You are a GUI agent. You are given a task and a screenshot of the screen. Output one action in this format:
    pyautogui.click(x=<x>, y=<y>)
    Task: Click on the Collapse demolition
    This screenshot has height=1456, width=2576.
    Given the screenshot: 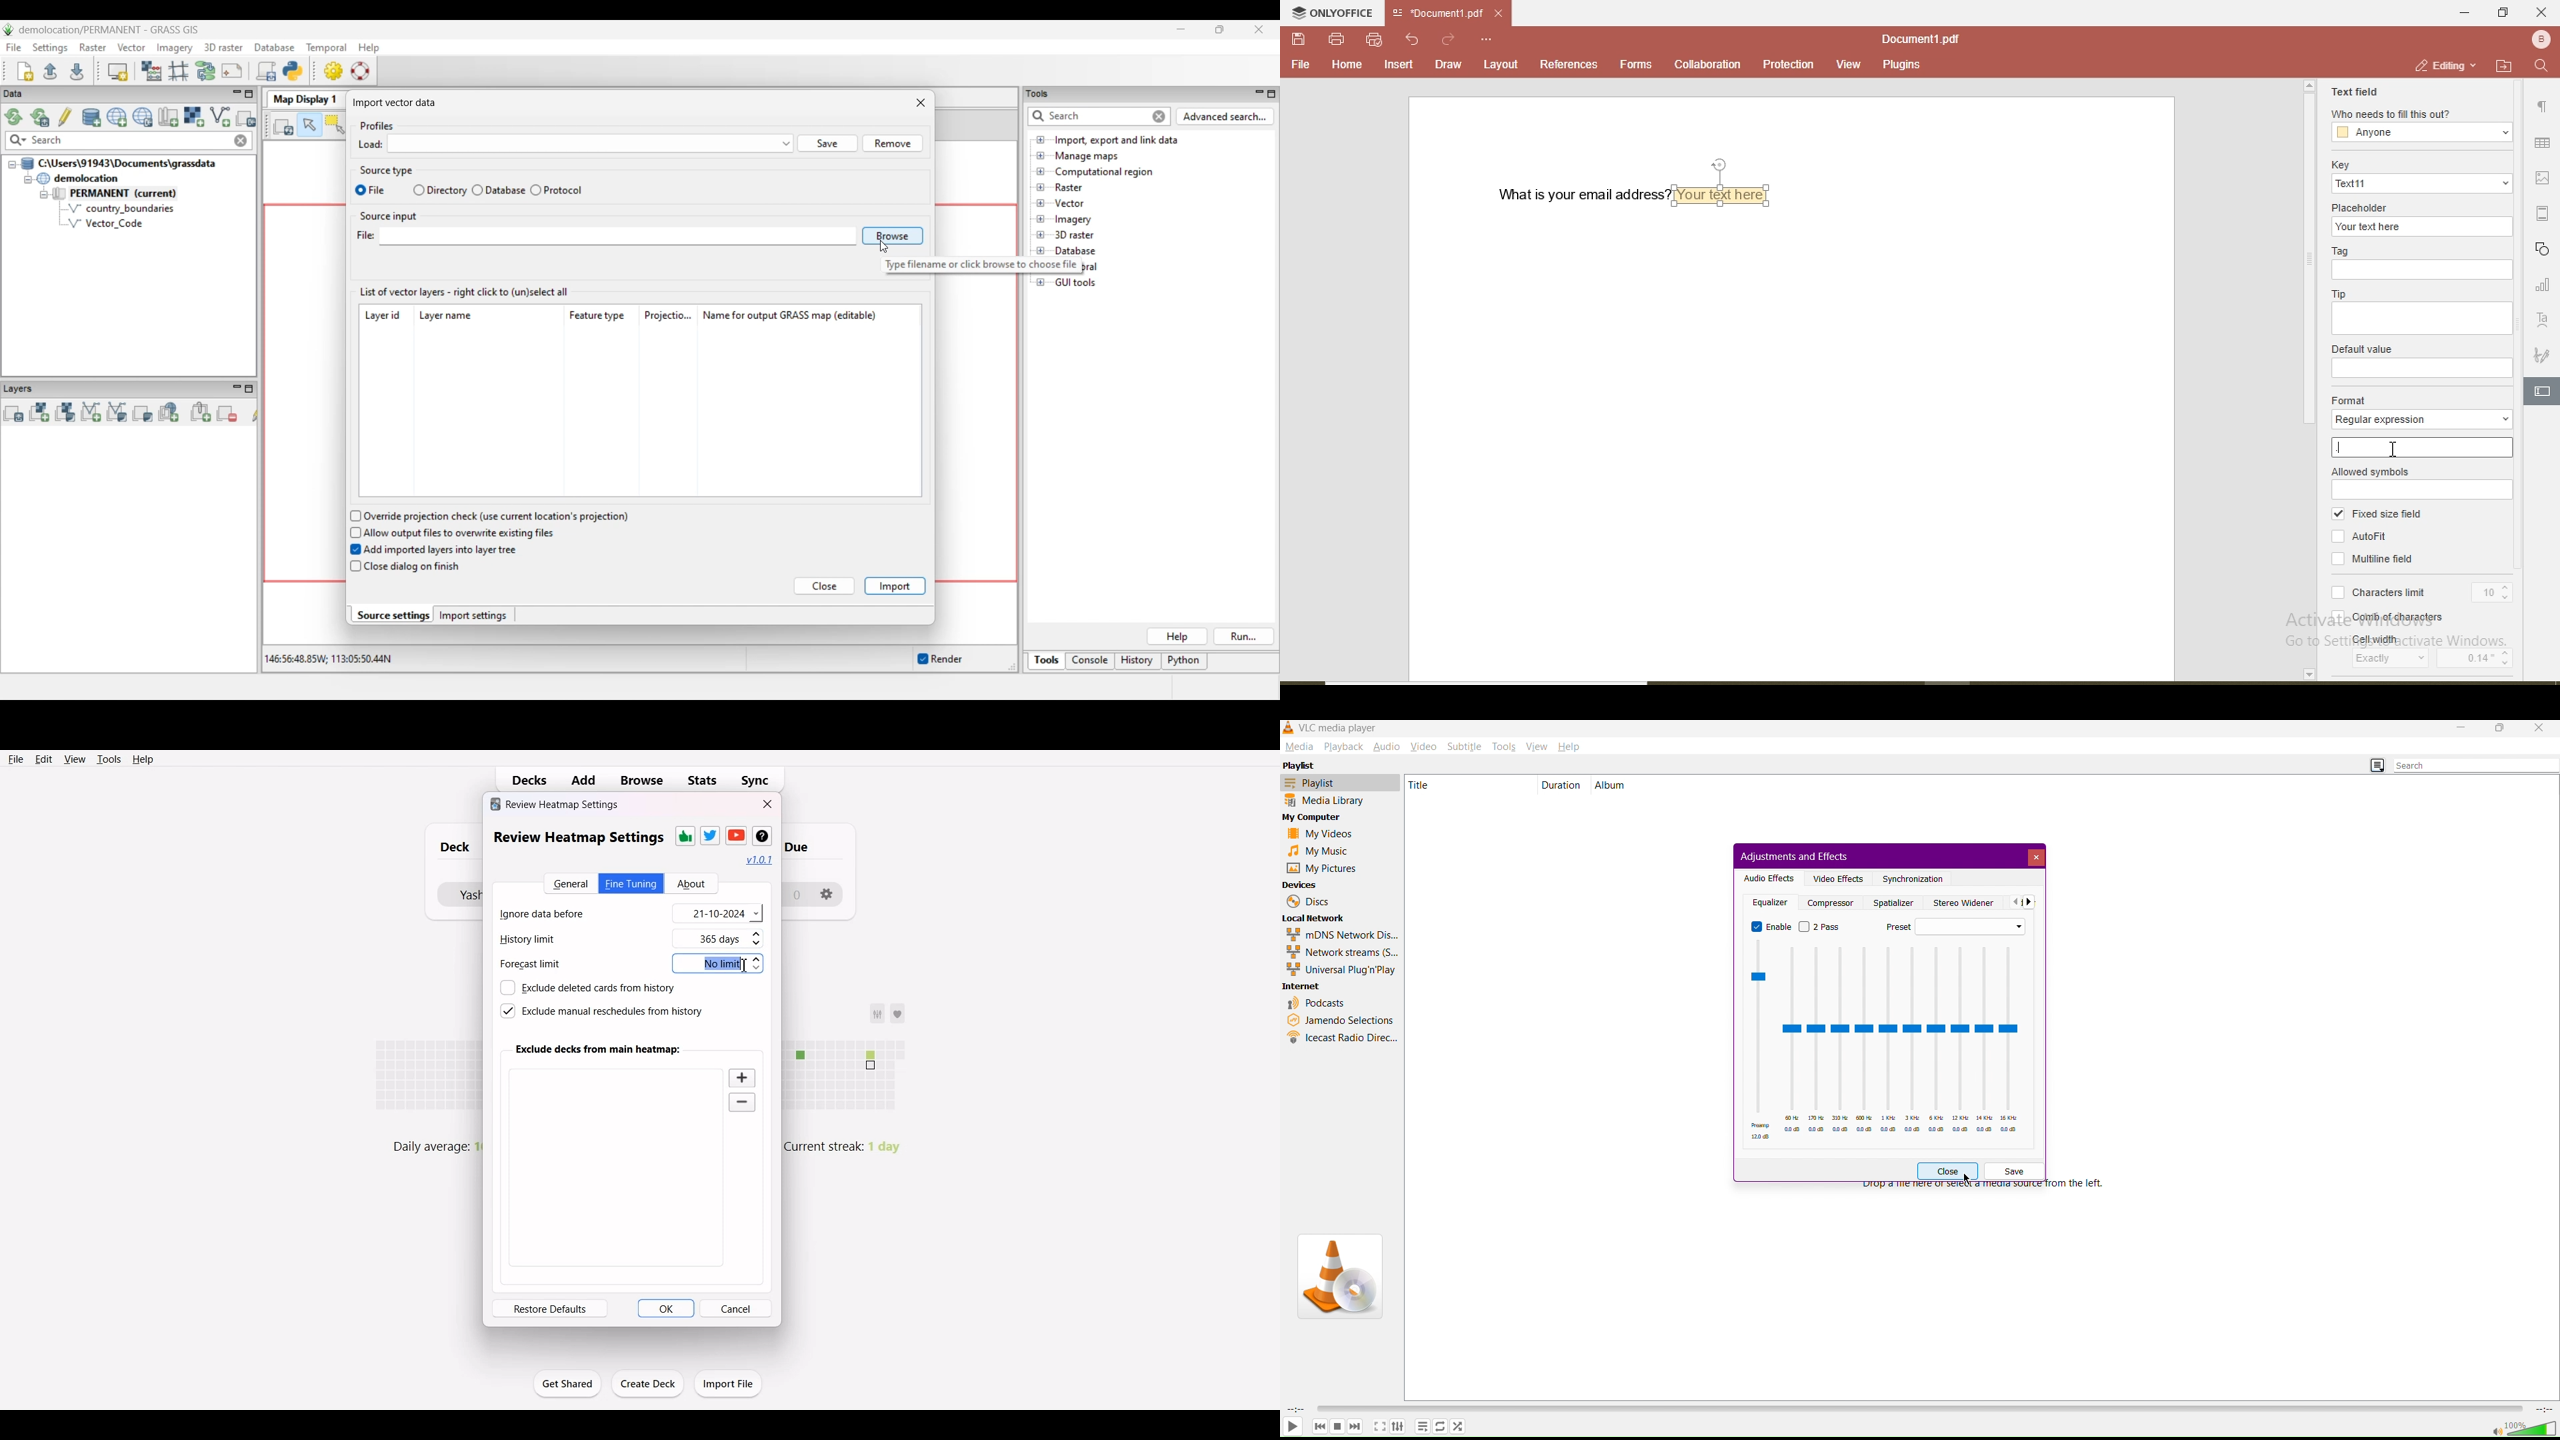 What is the action you would take?
    pyautogui.click(x=27, y=180)
    